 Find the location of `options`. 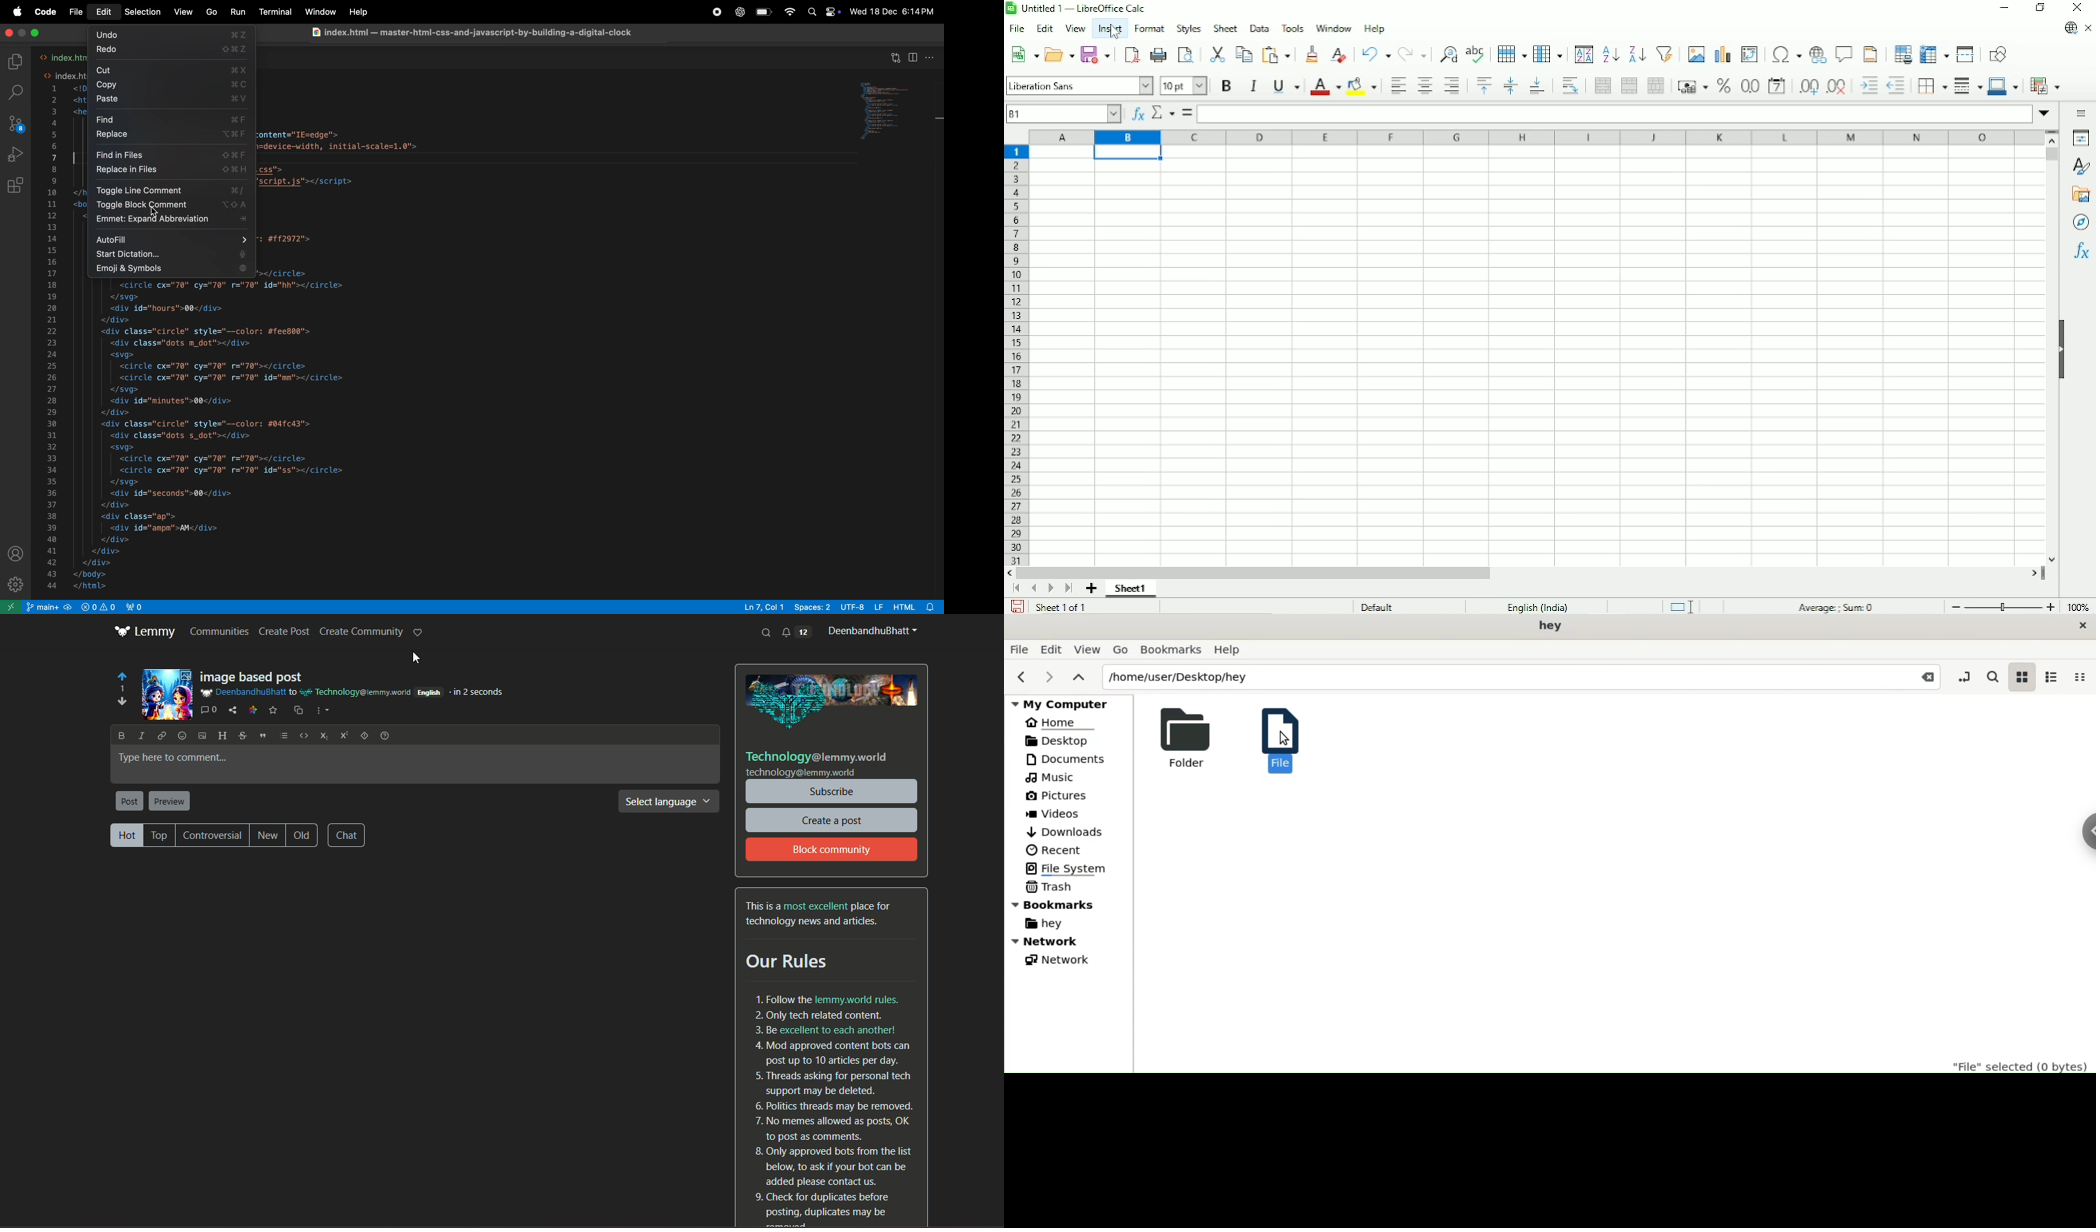

options is located at coordinates (931, 56).